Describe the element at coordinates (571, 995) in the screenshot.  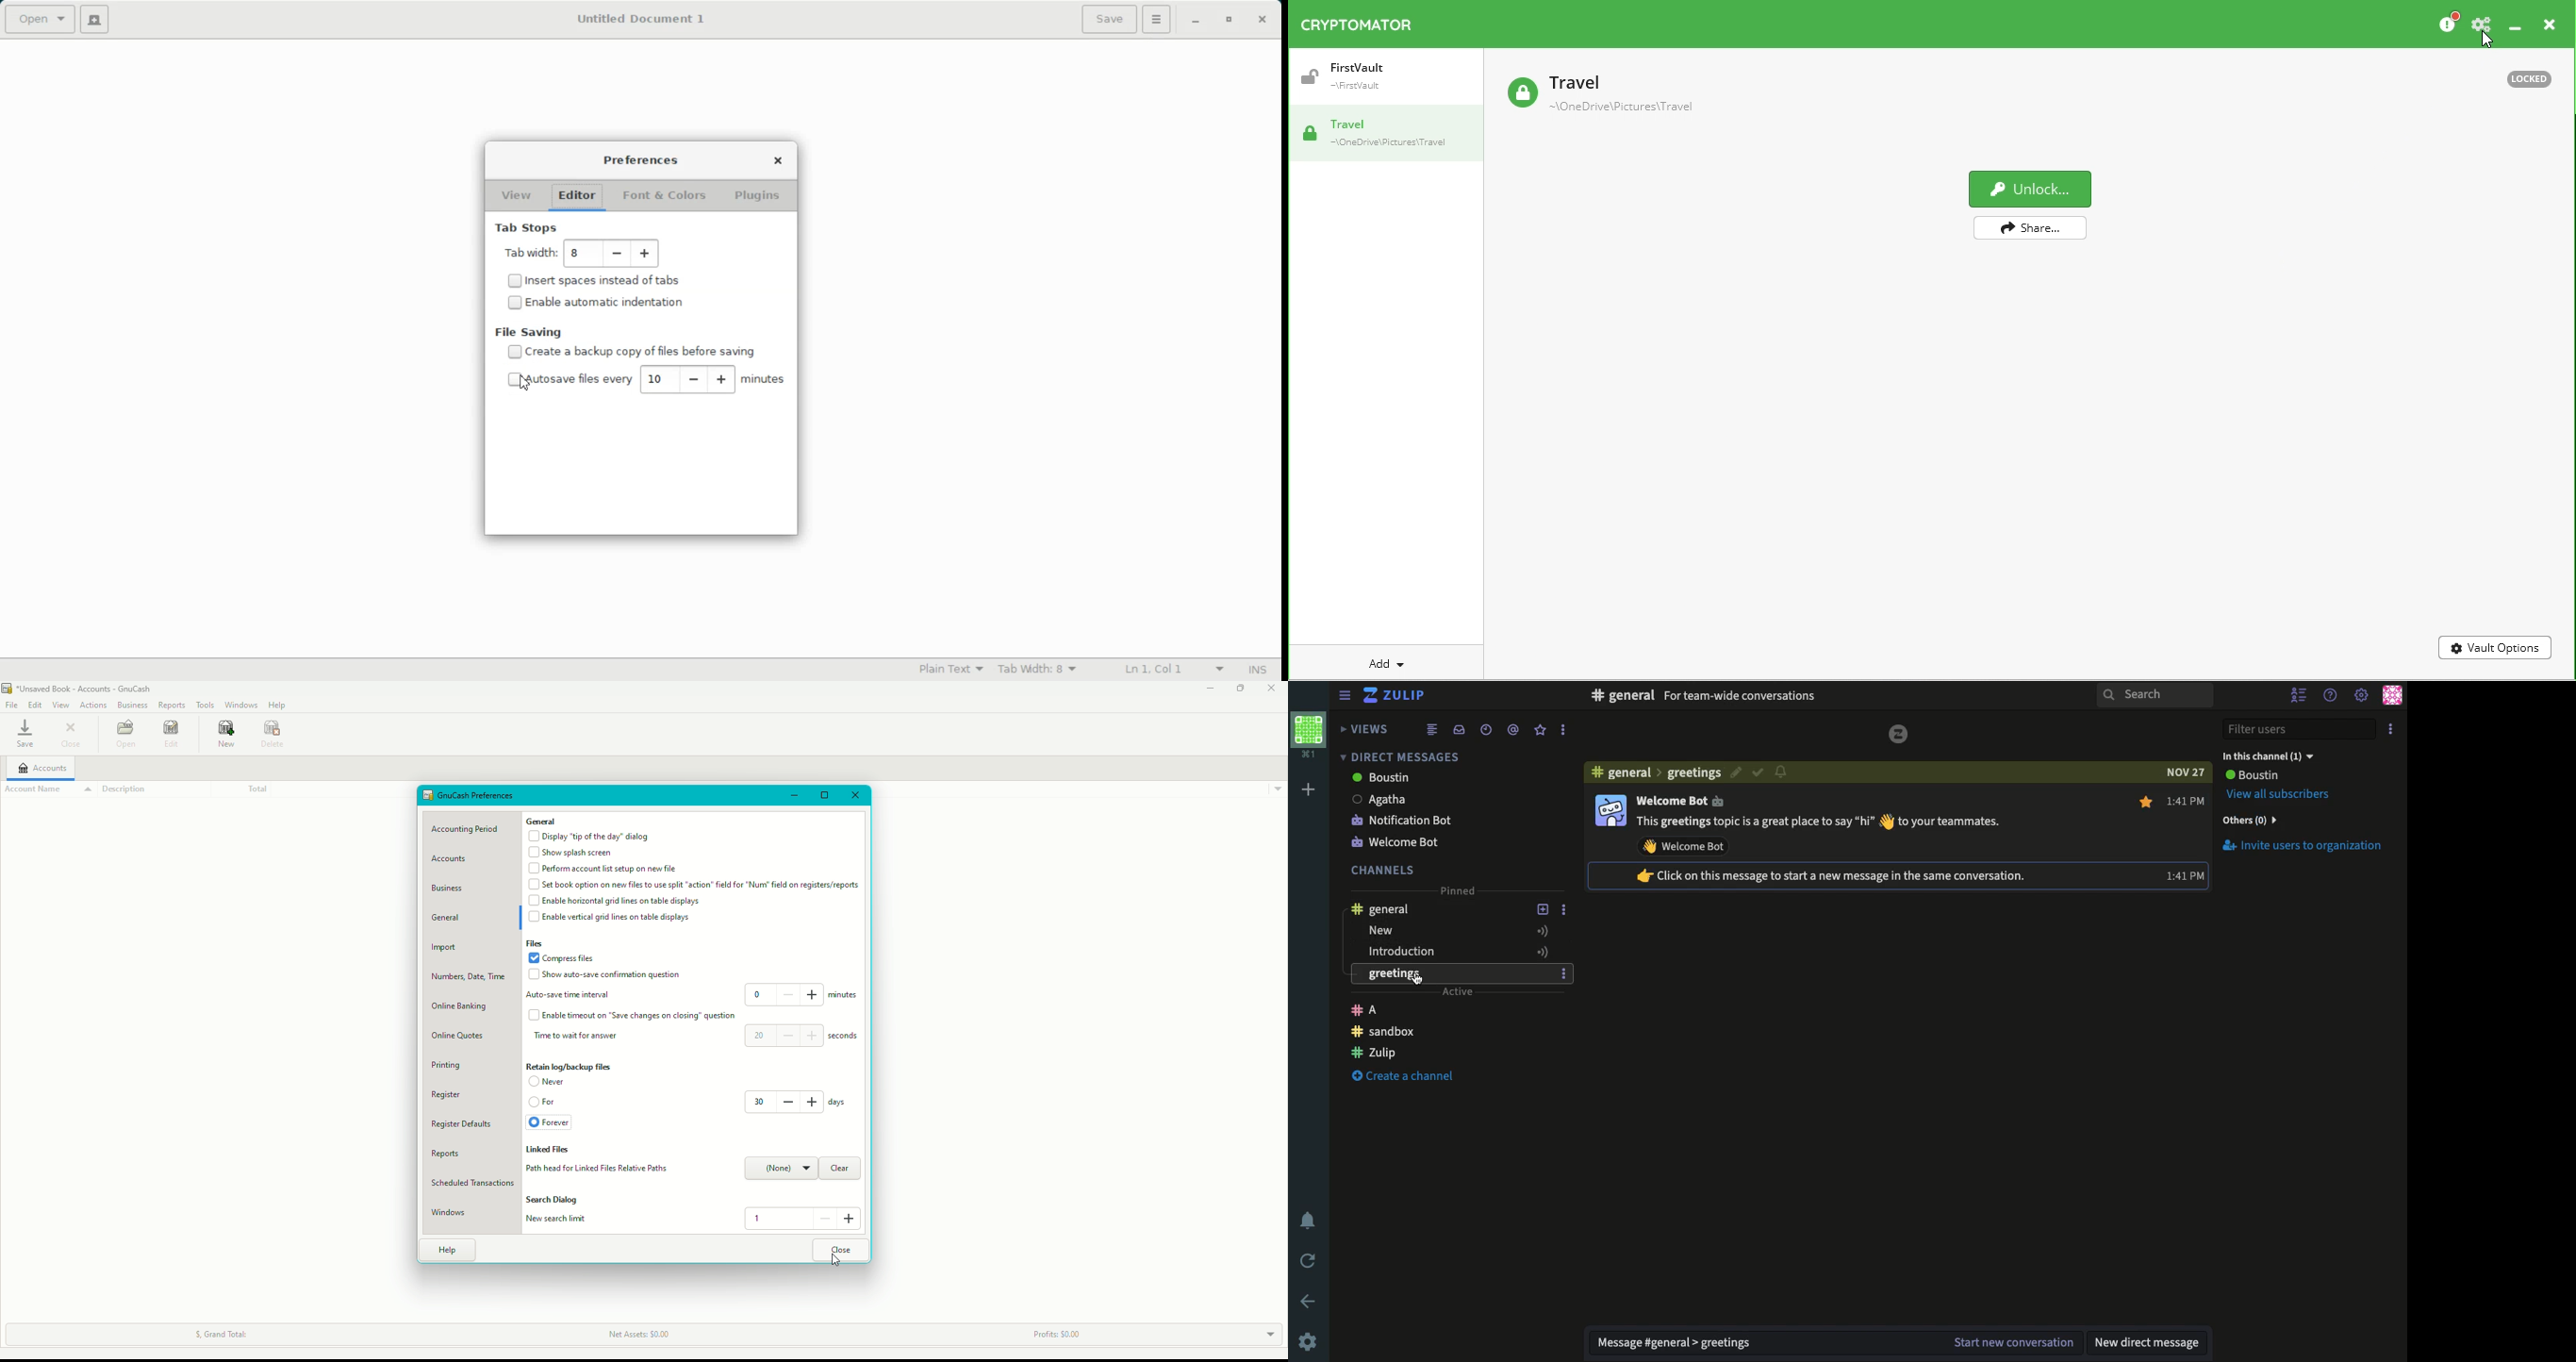
I see `Auto-save interval` at that location.